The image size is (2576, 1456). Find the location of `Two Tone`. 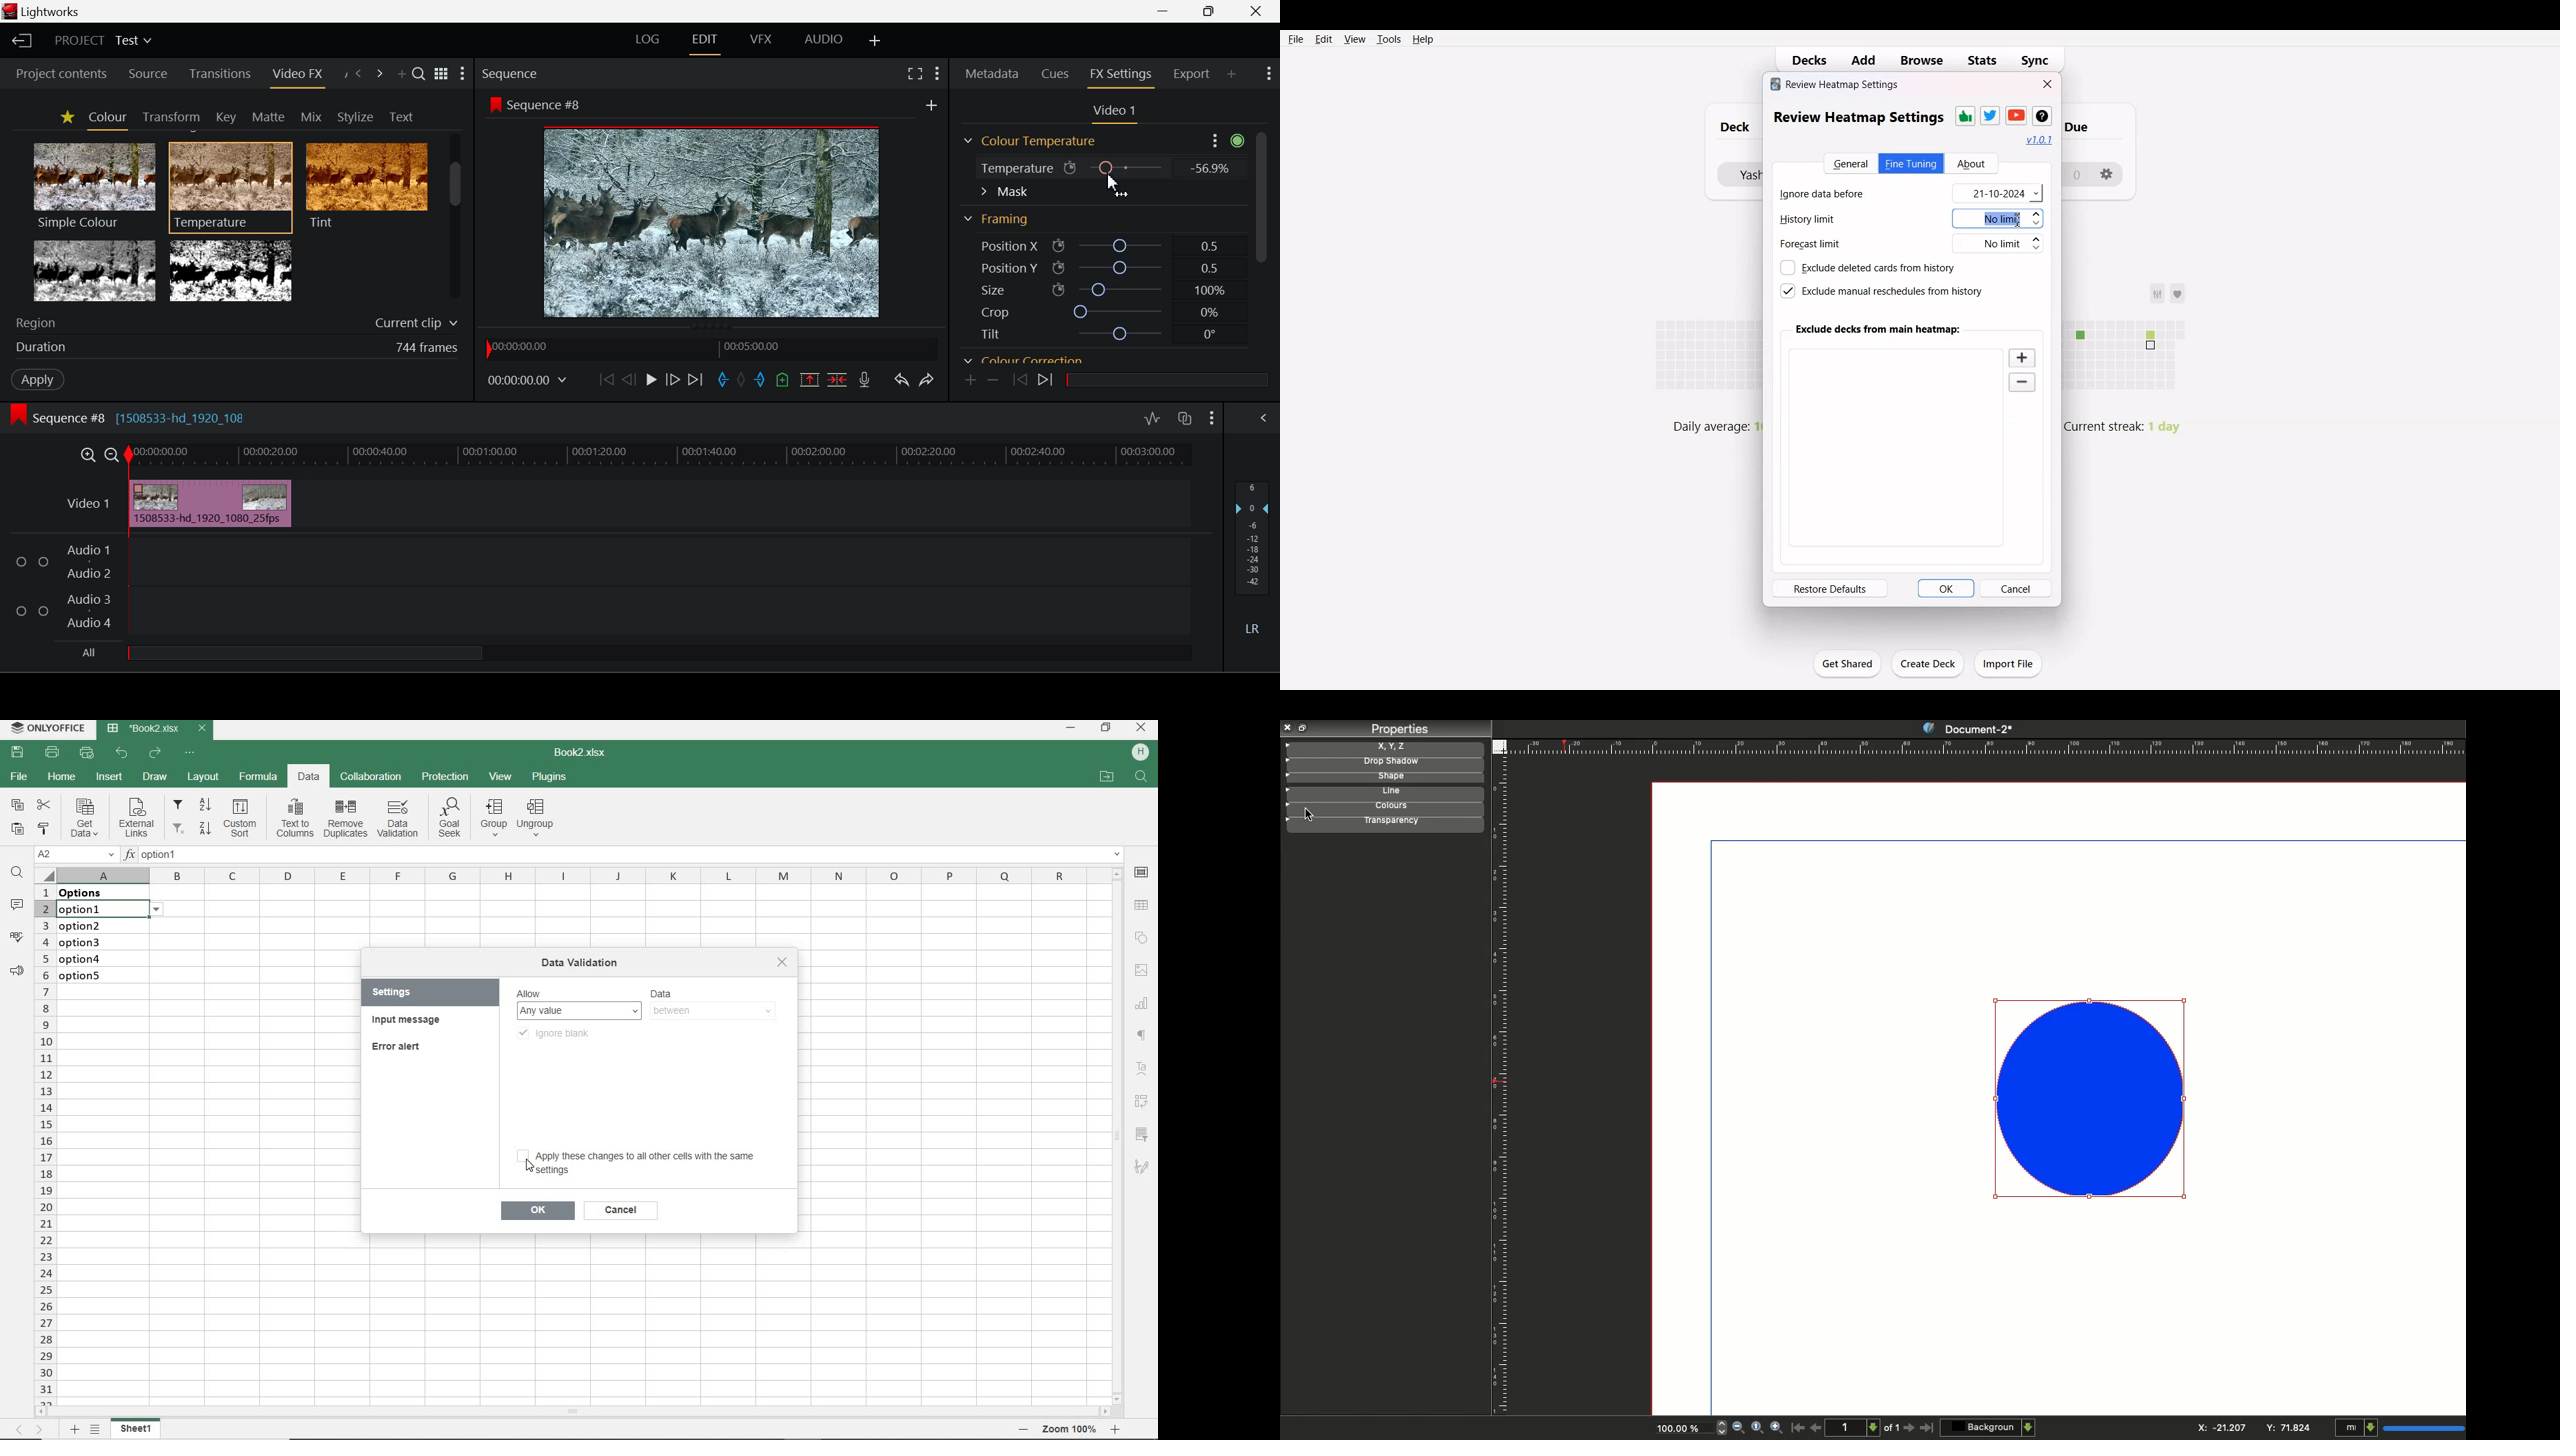

Two Tone is located at coordinates (229, 270).